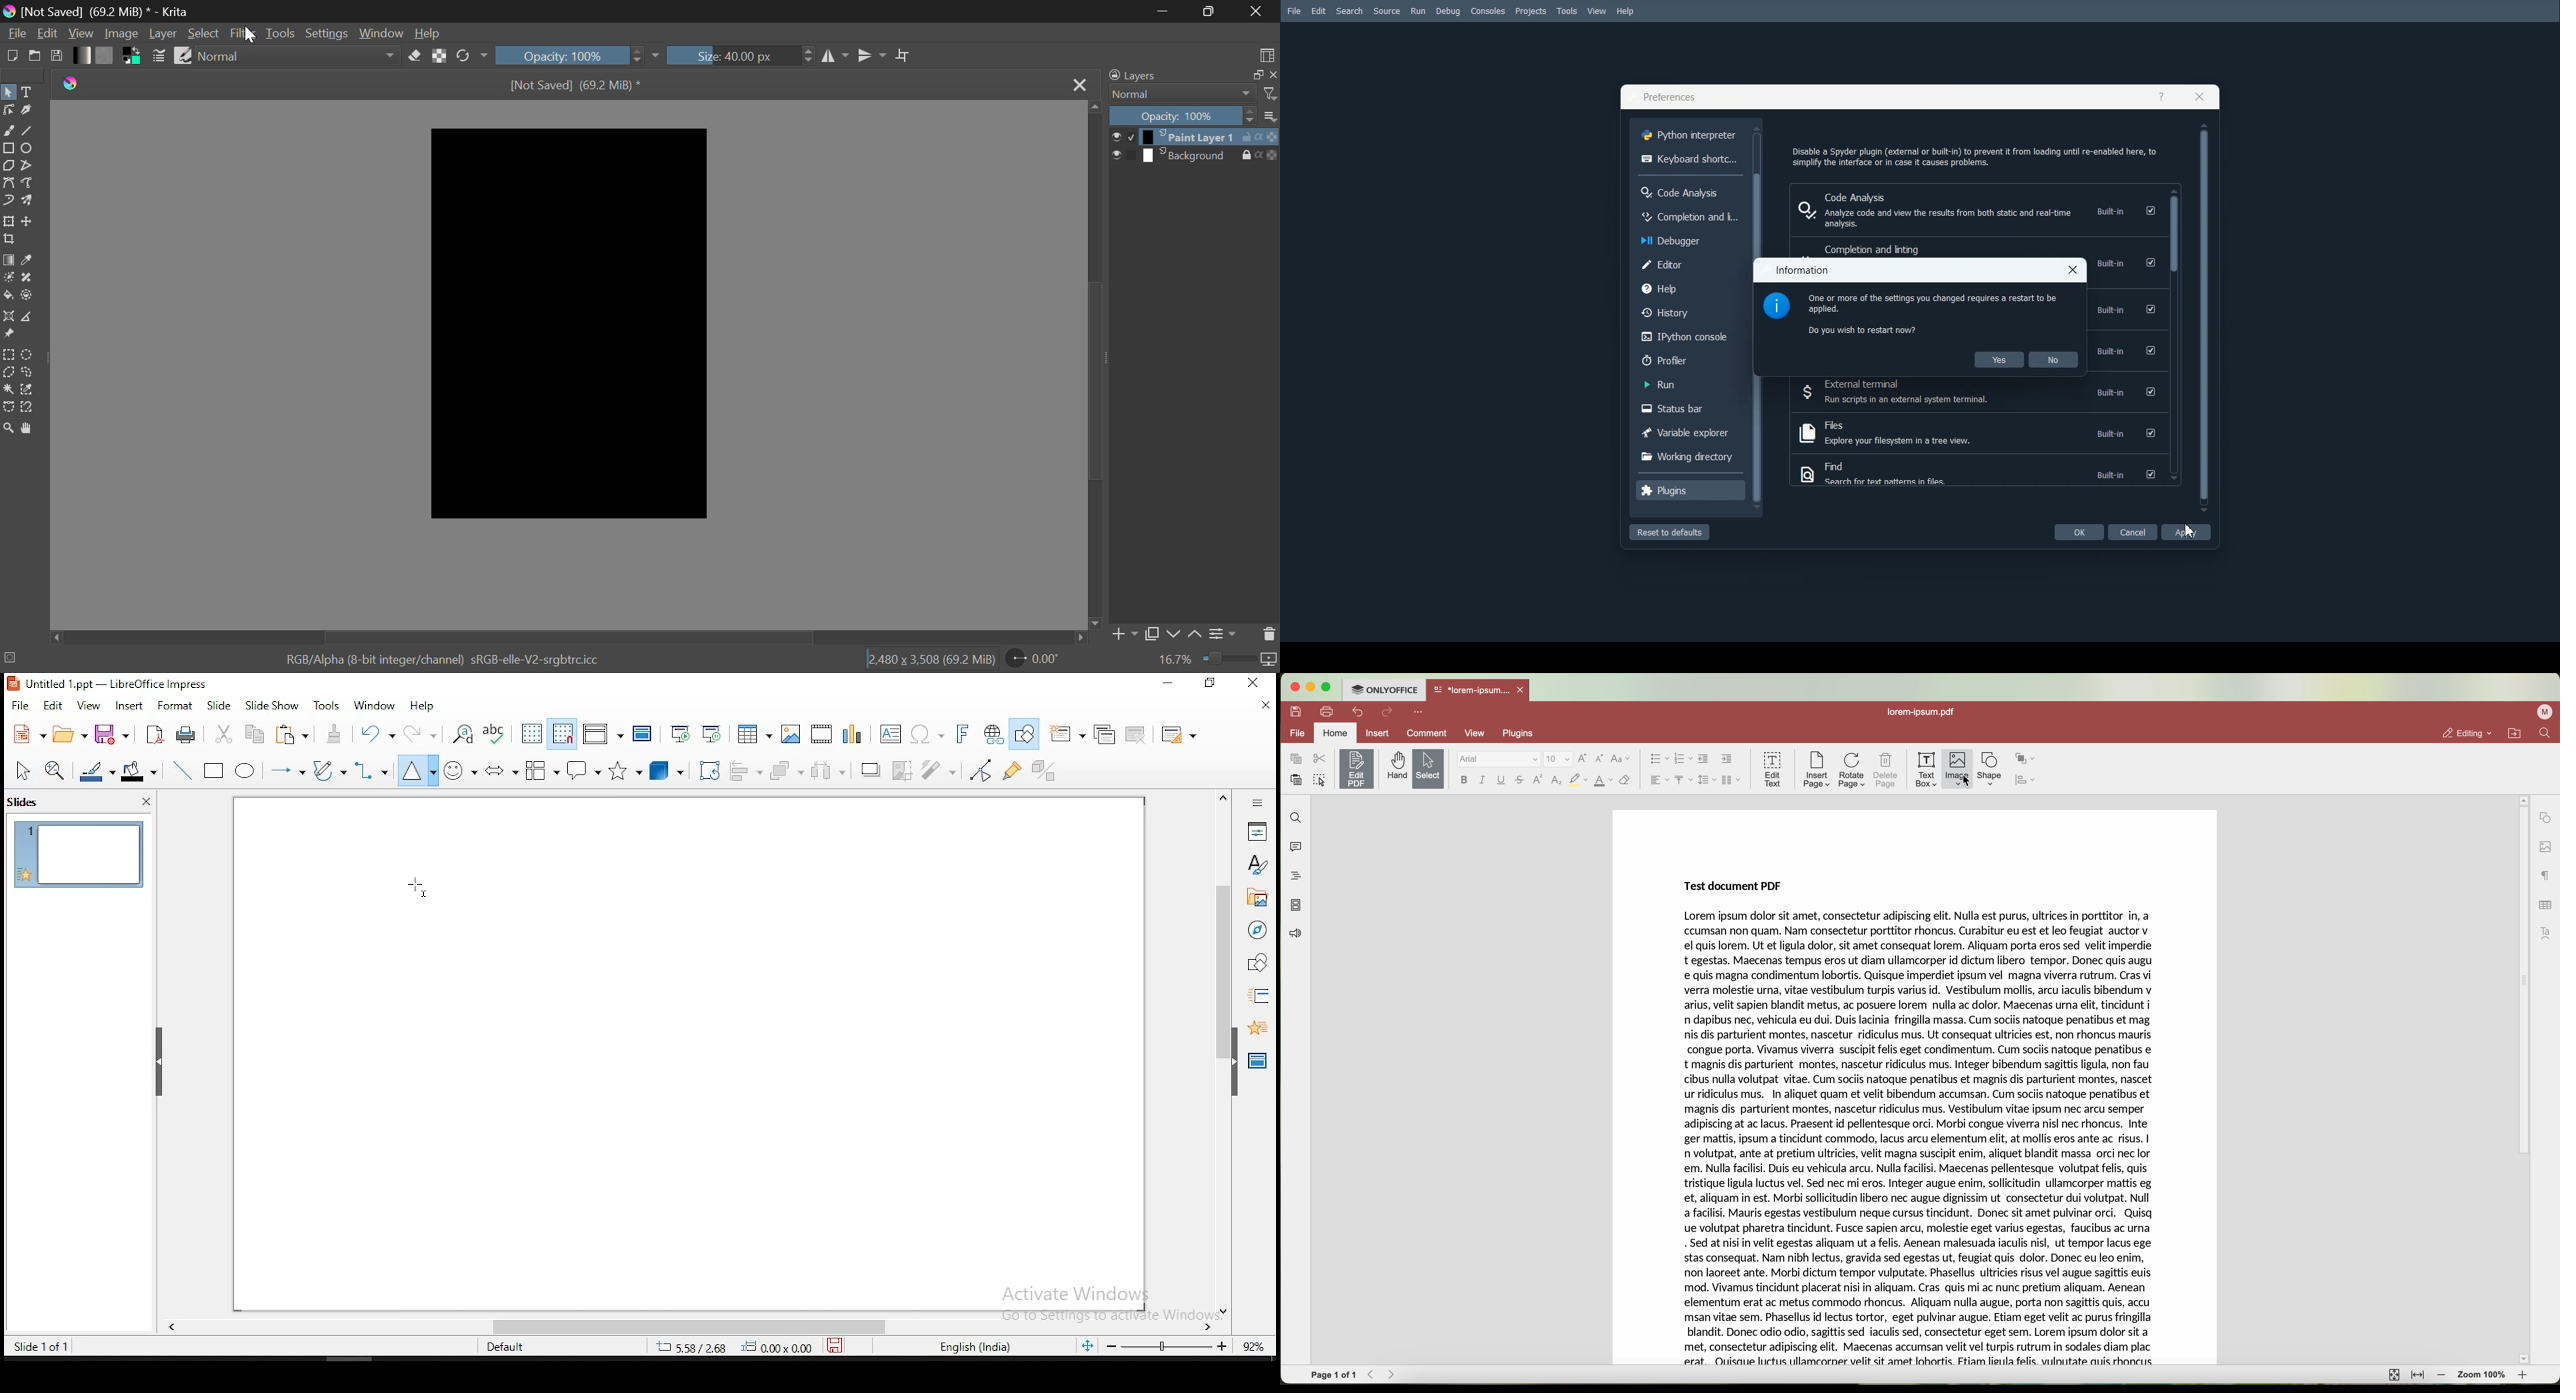  I want to click on crop tool, so click(707, 770).